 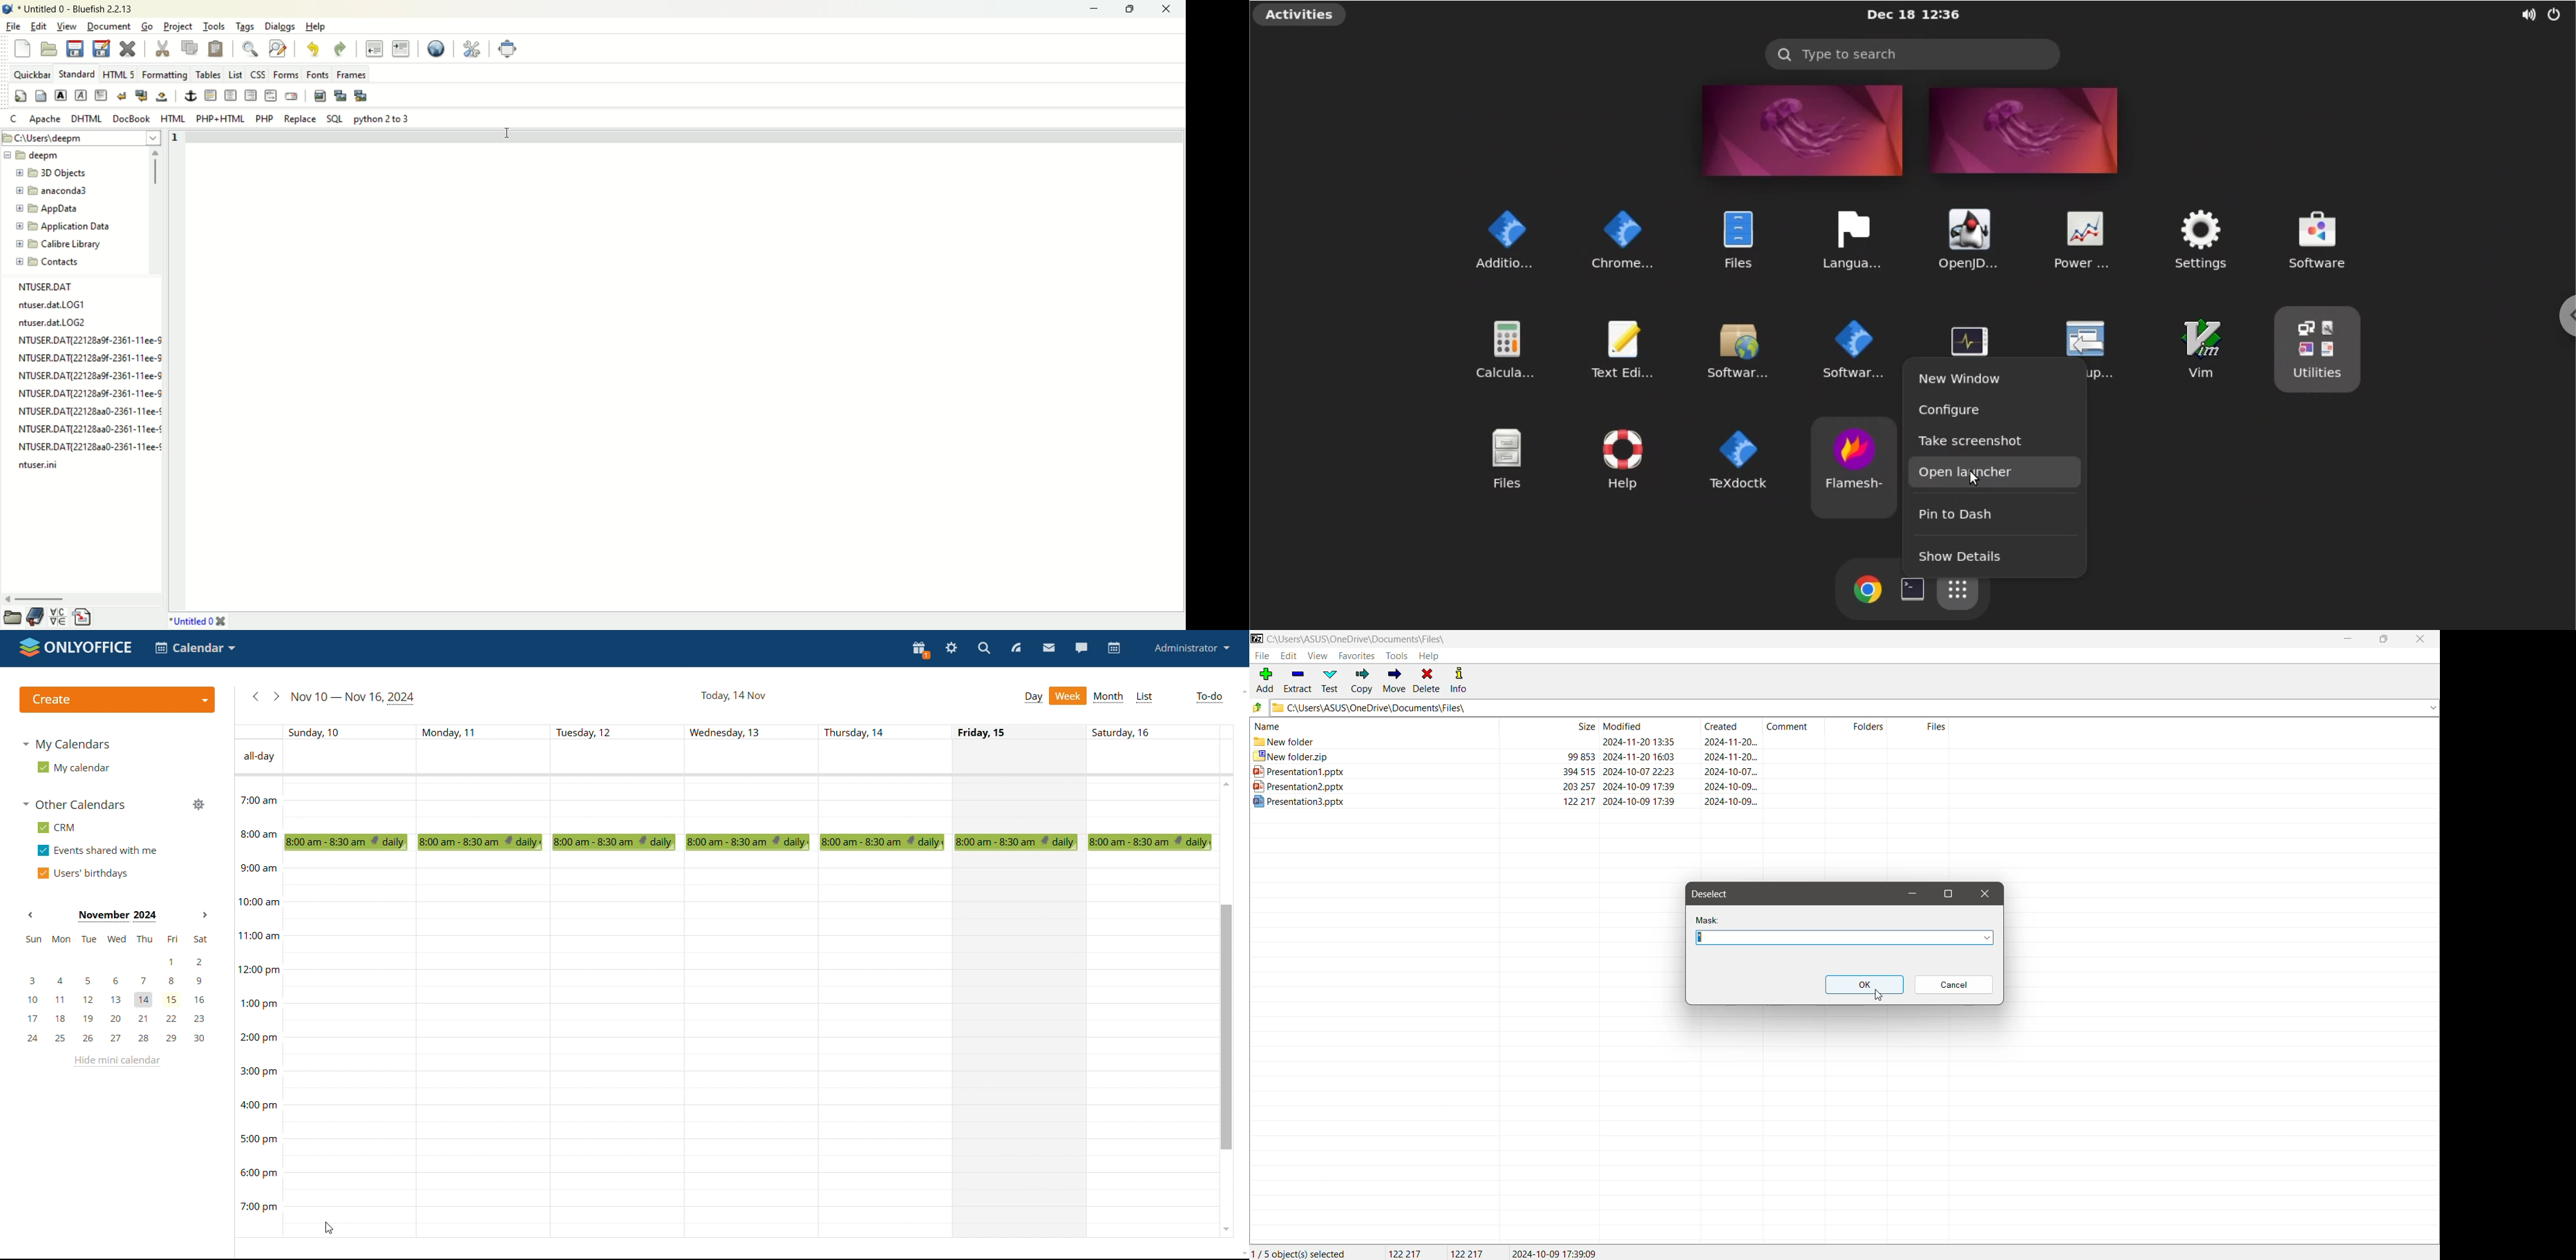 What do you see at coordinates (1993, 376) in the screenshot?
I see `new window` at bounding box center [1993, 376].